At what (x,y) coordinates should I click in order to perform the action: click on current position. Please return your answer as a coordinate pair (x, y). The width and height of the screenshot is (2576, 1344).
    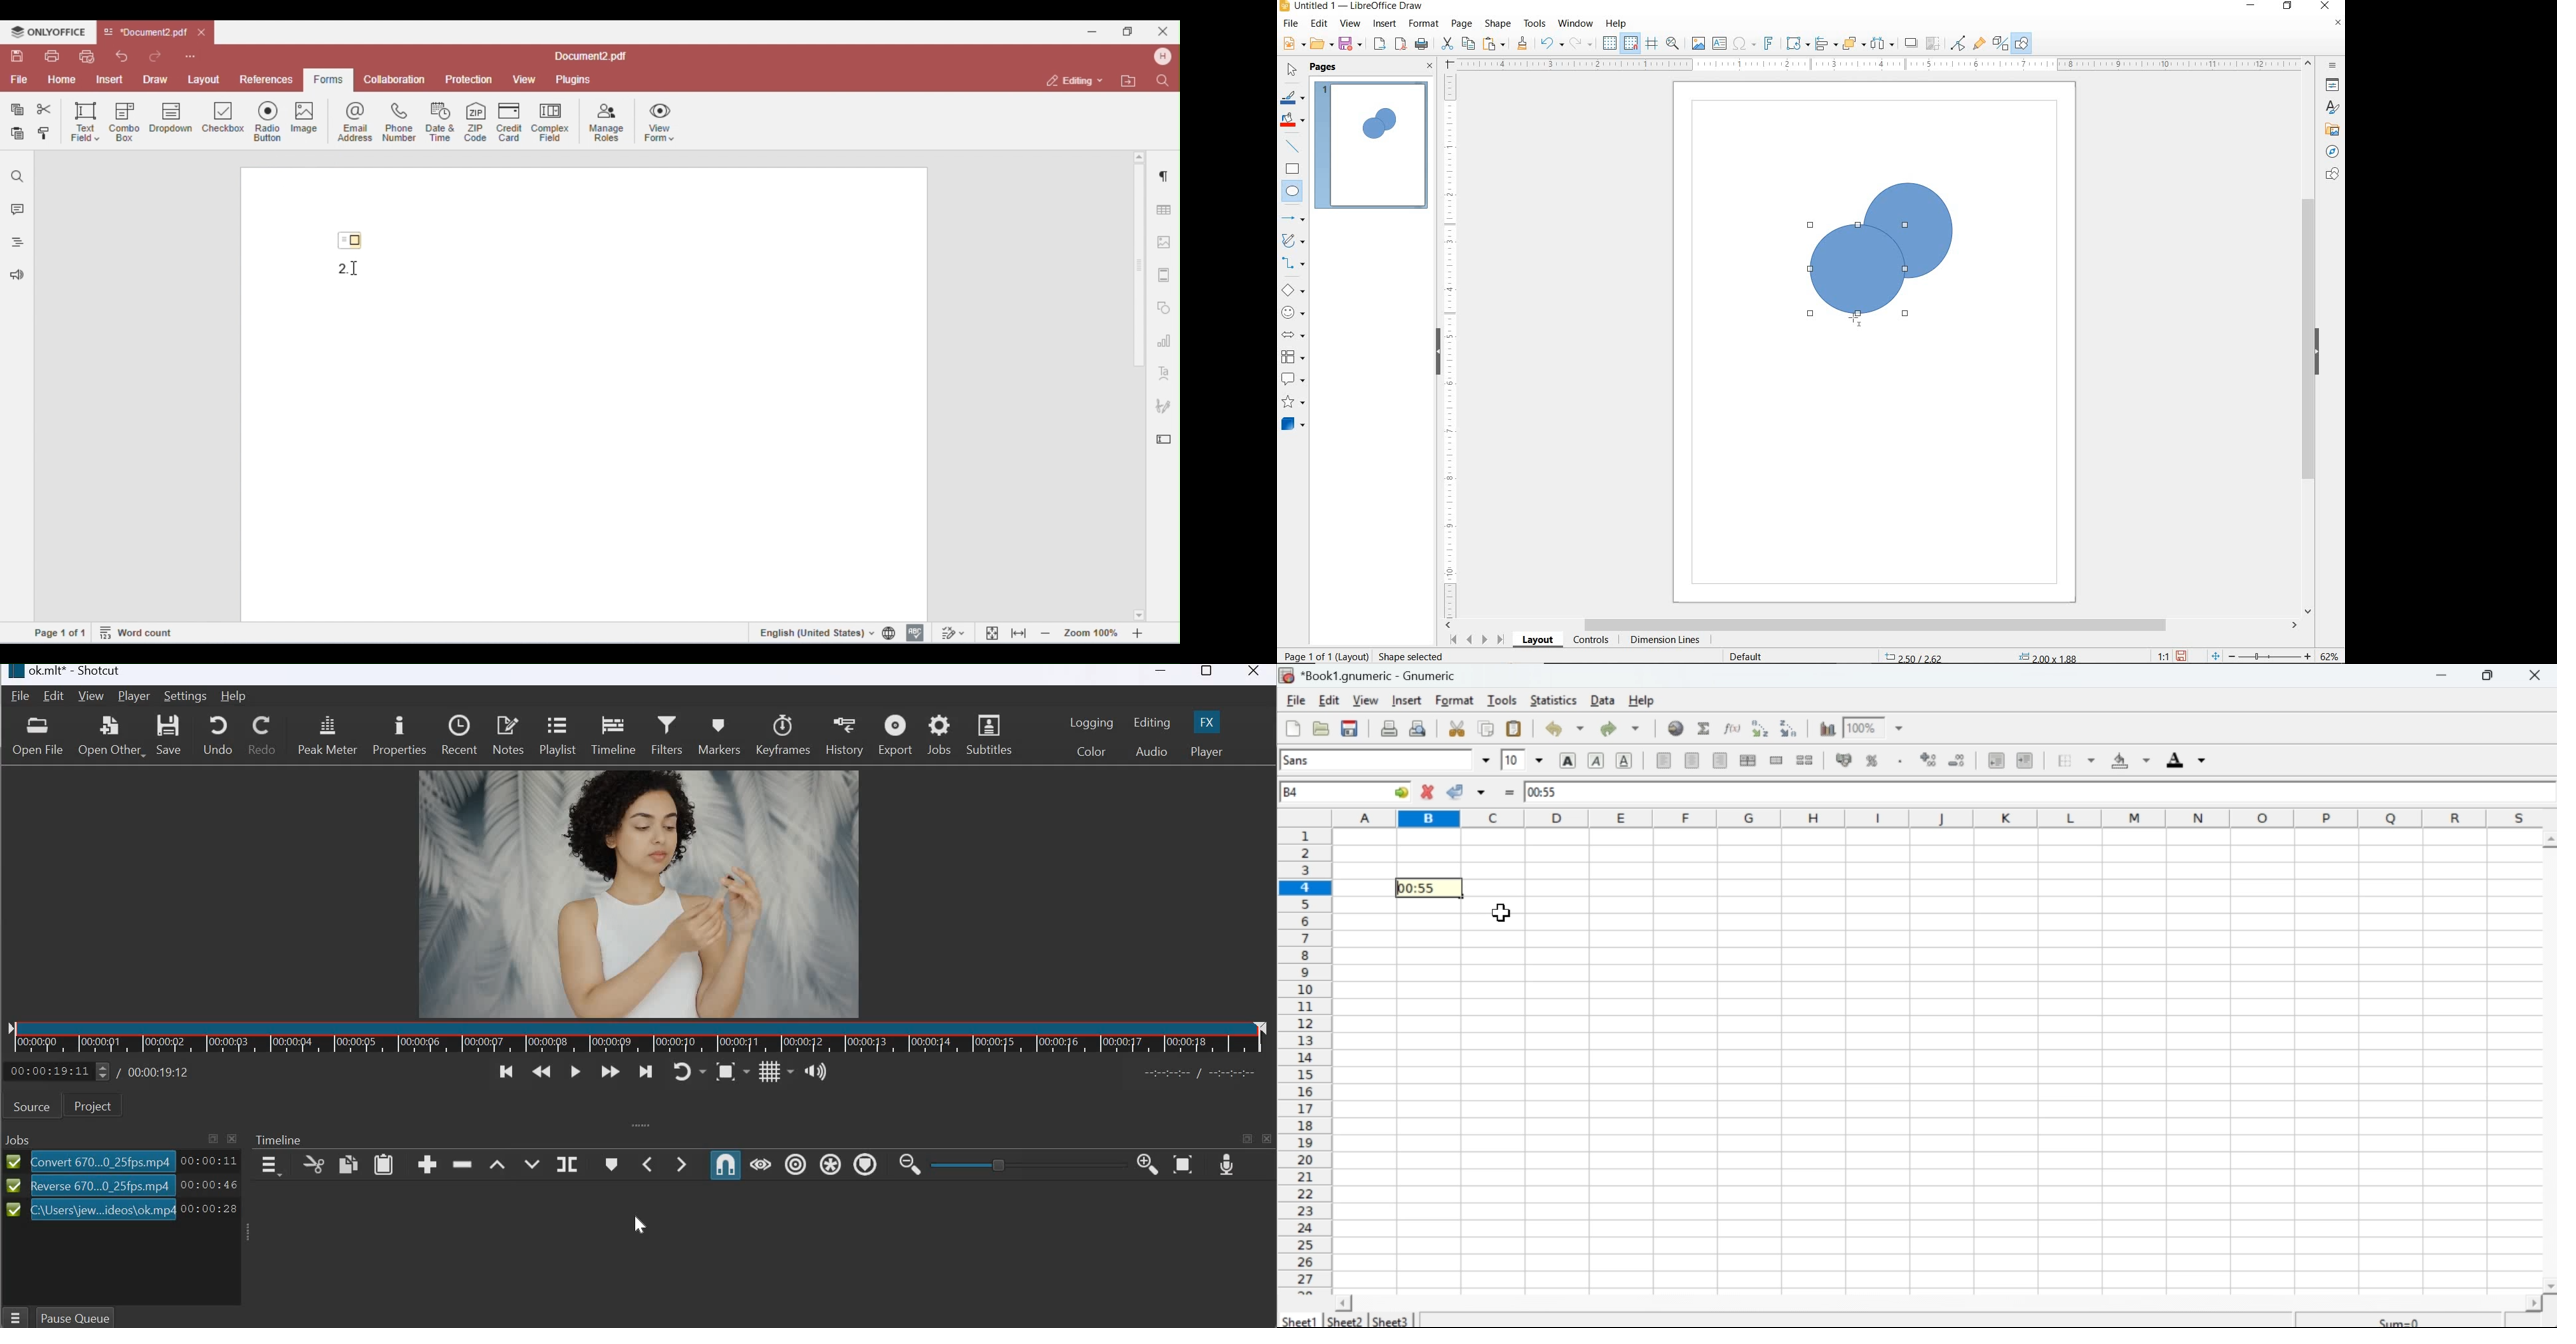
    Looking at the image, I should click on (59, 1070).